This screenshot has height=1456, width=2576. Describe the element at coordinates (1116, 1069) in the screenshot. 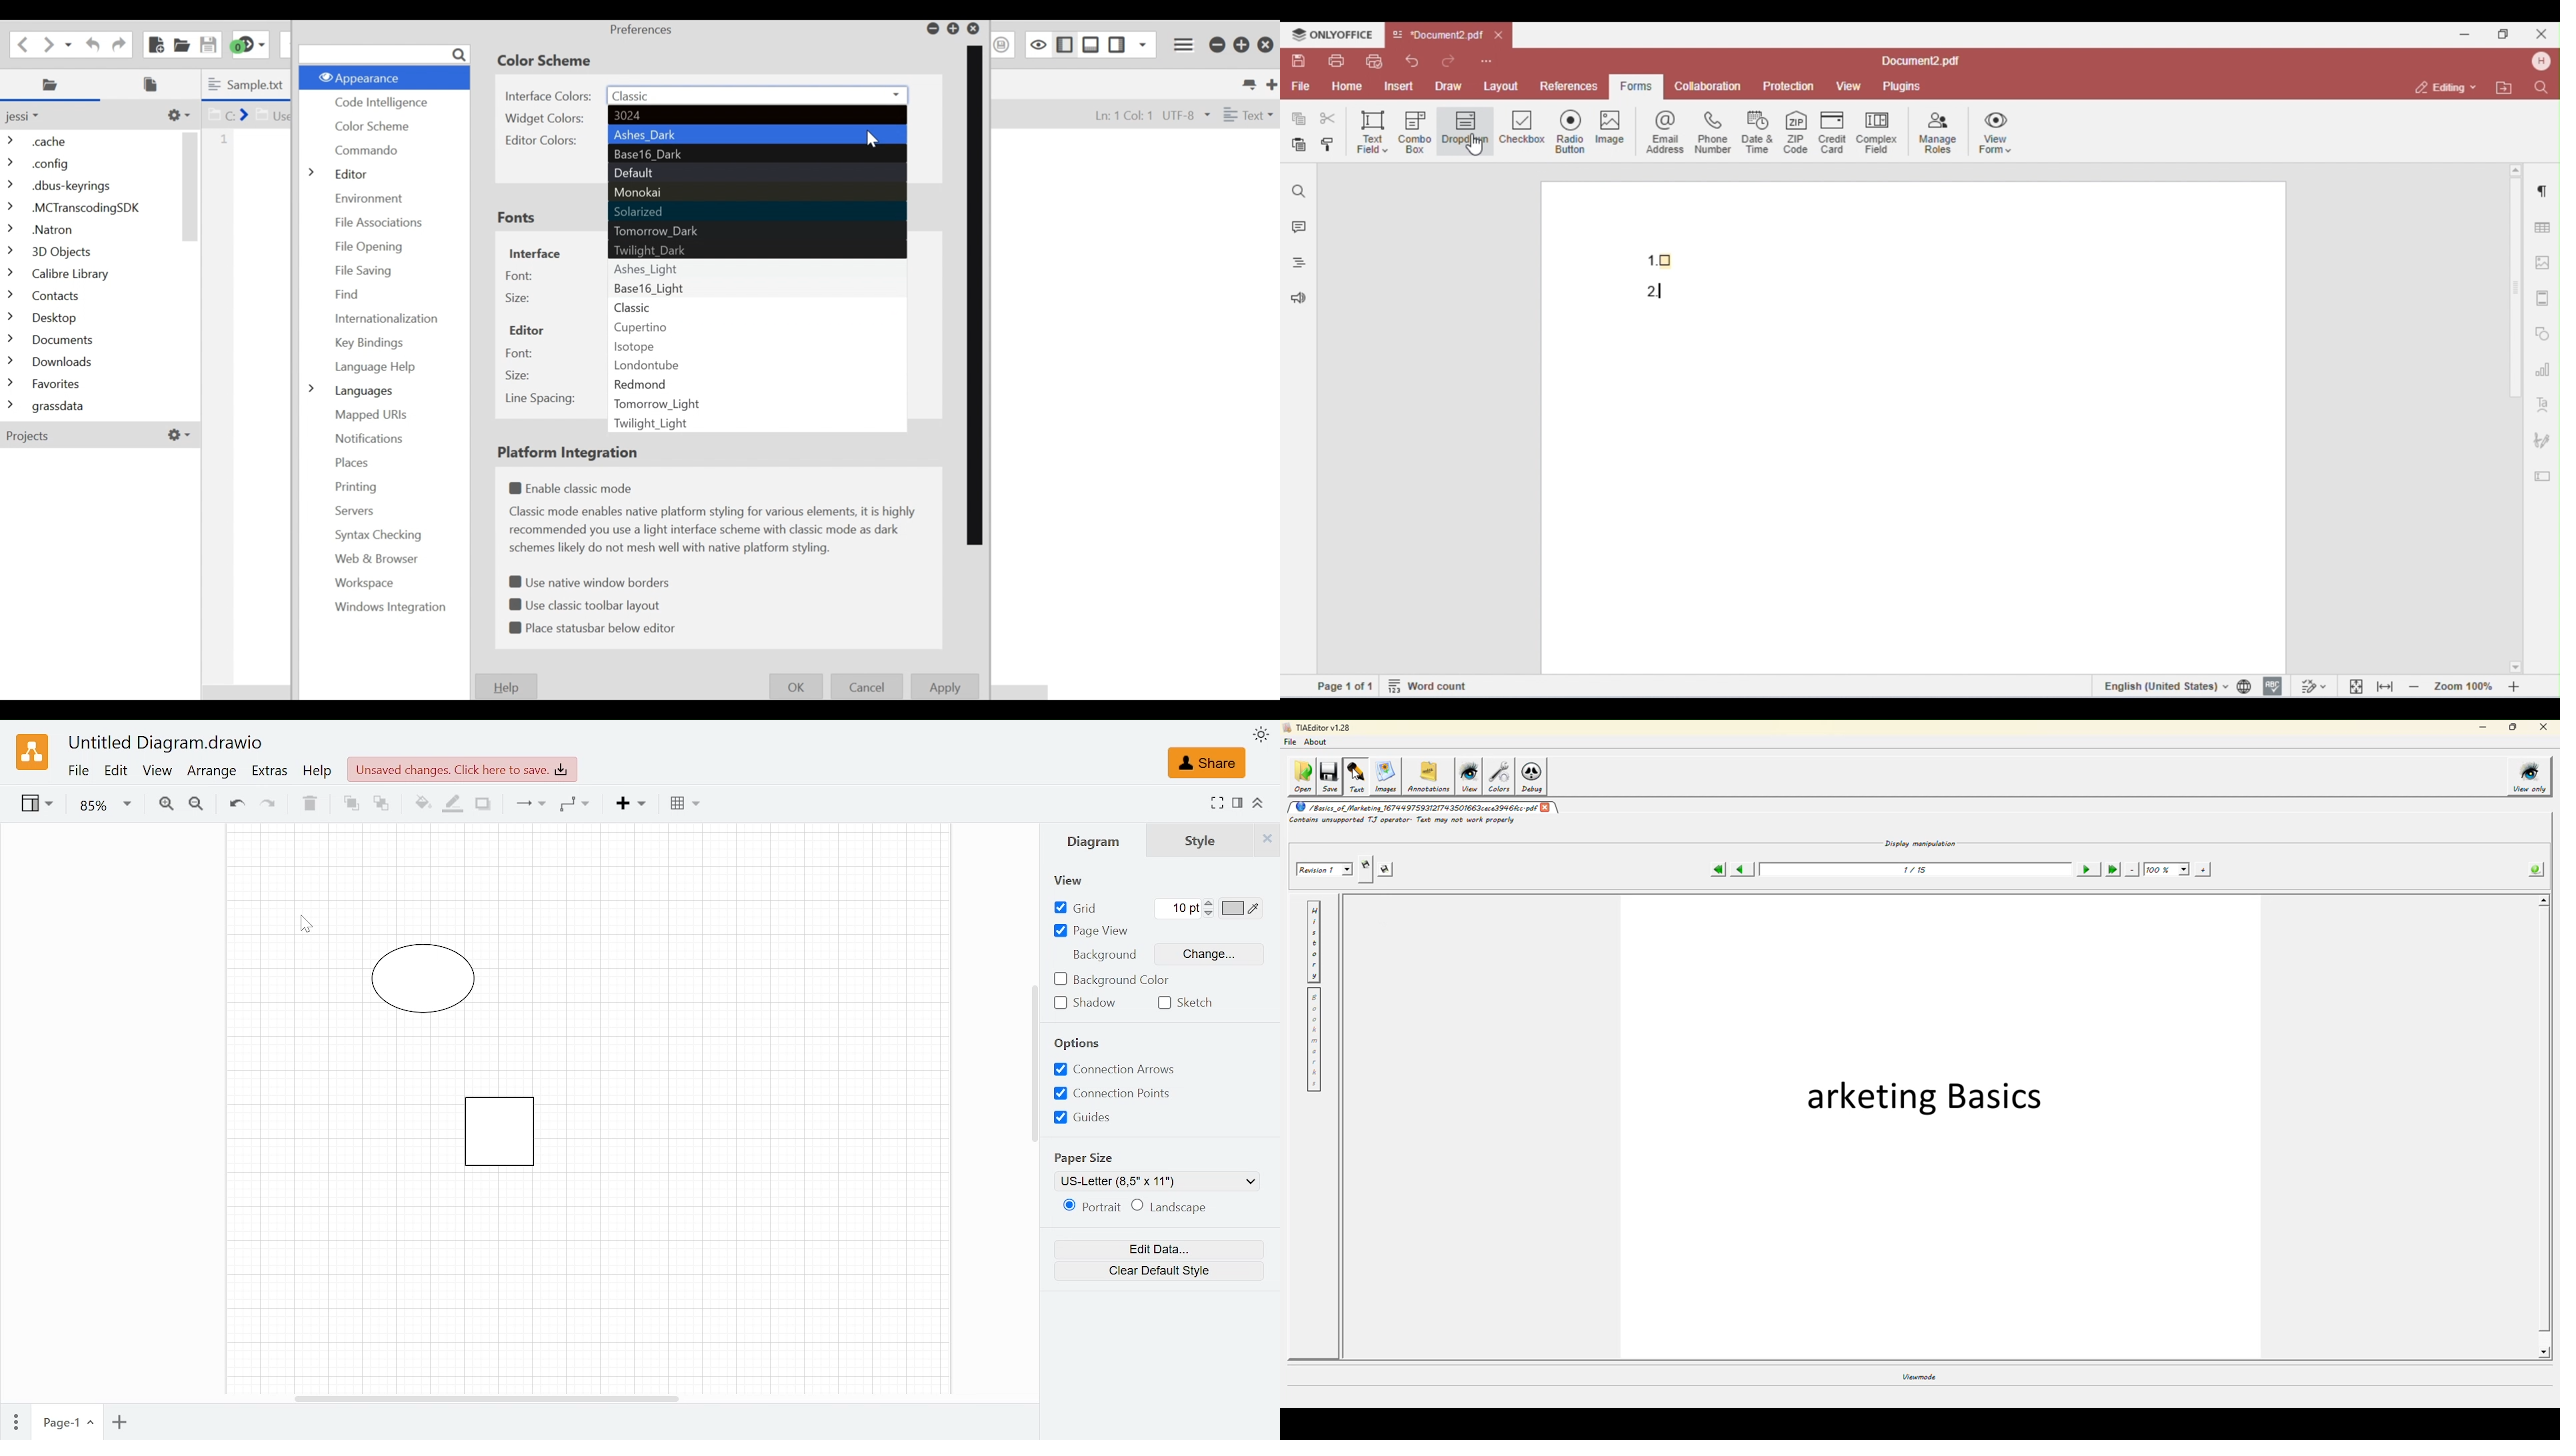

I see `Connection Arrows` at that location.